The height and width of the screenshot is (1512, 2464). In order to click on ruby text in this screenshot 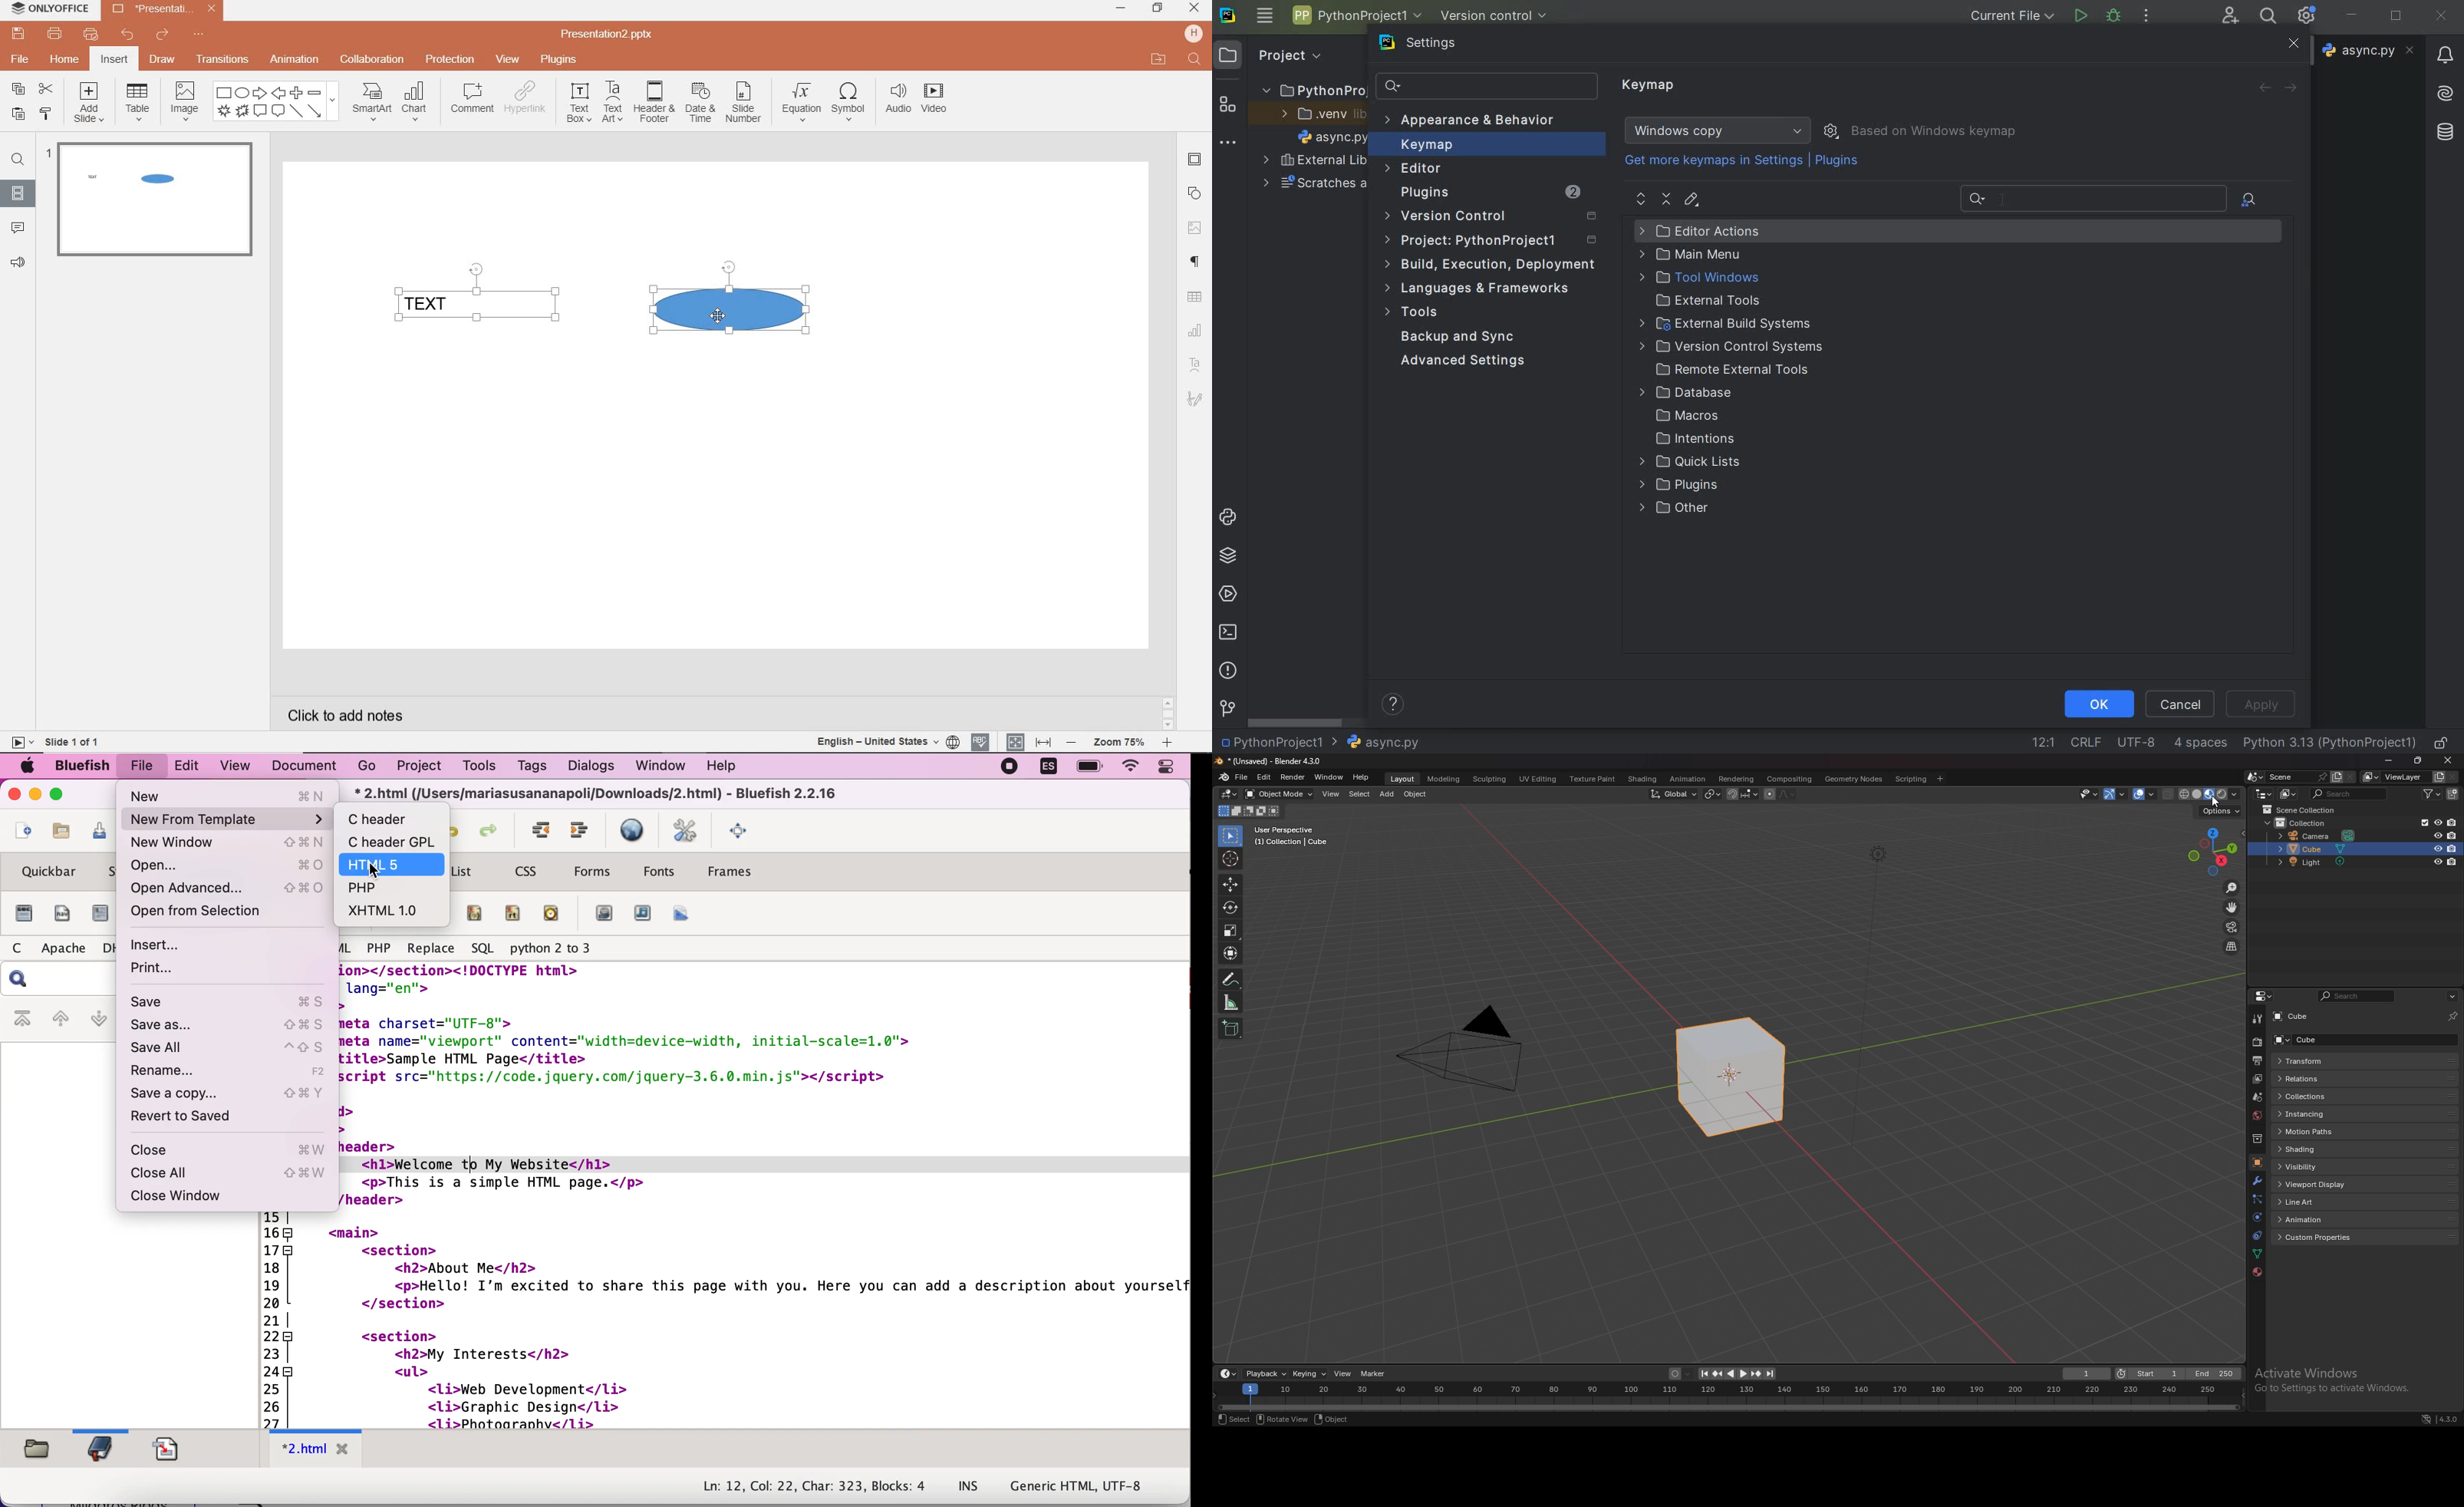, I will do `click(515, 915)`.